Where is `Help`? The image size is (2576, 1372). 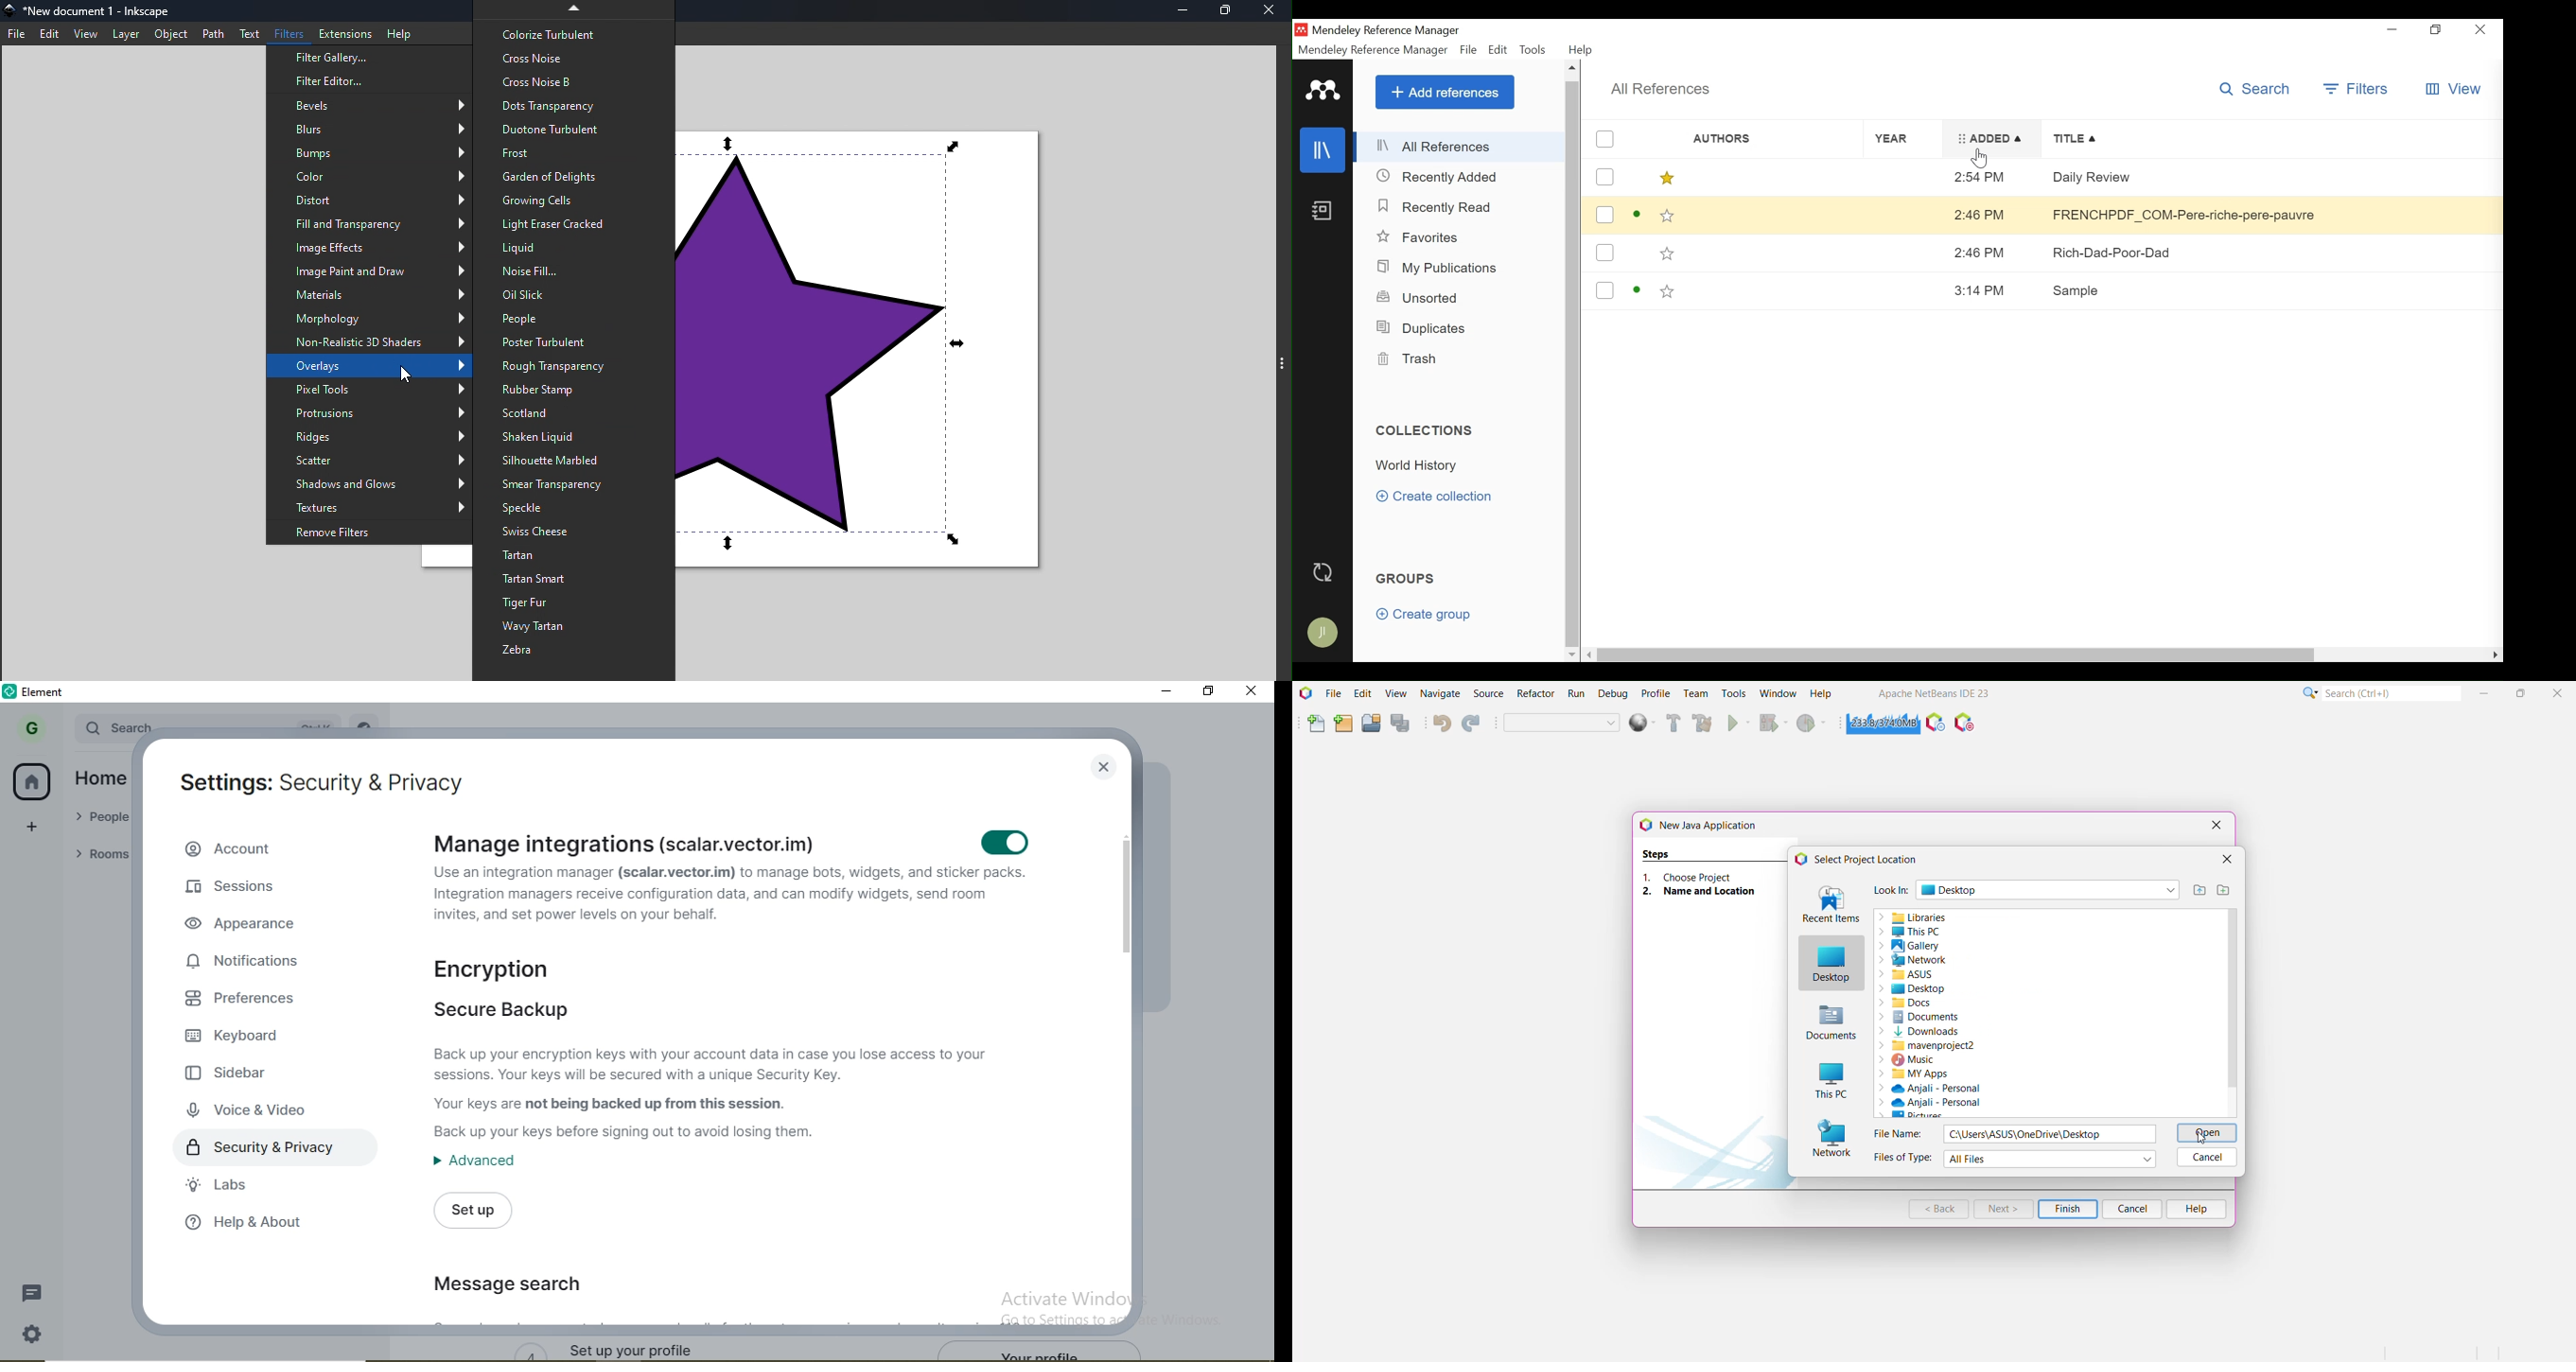
Help is located at coordinates (1582, 50).